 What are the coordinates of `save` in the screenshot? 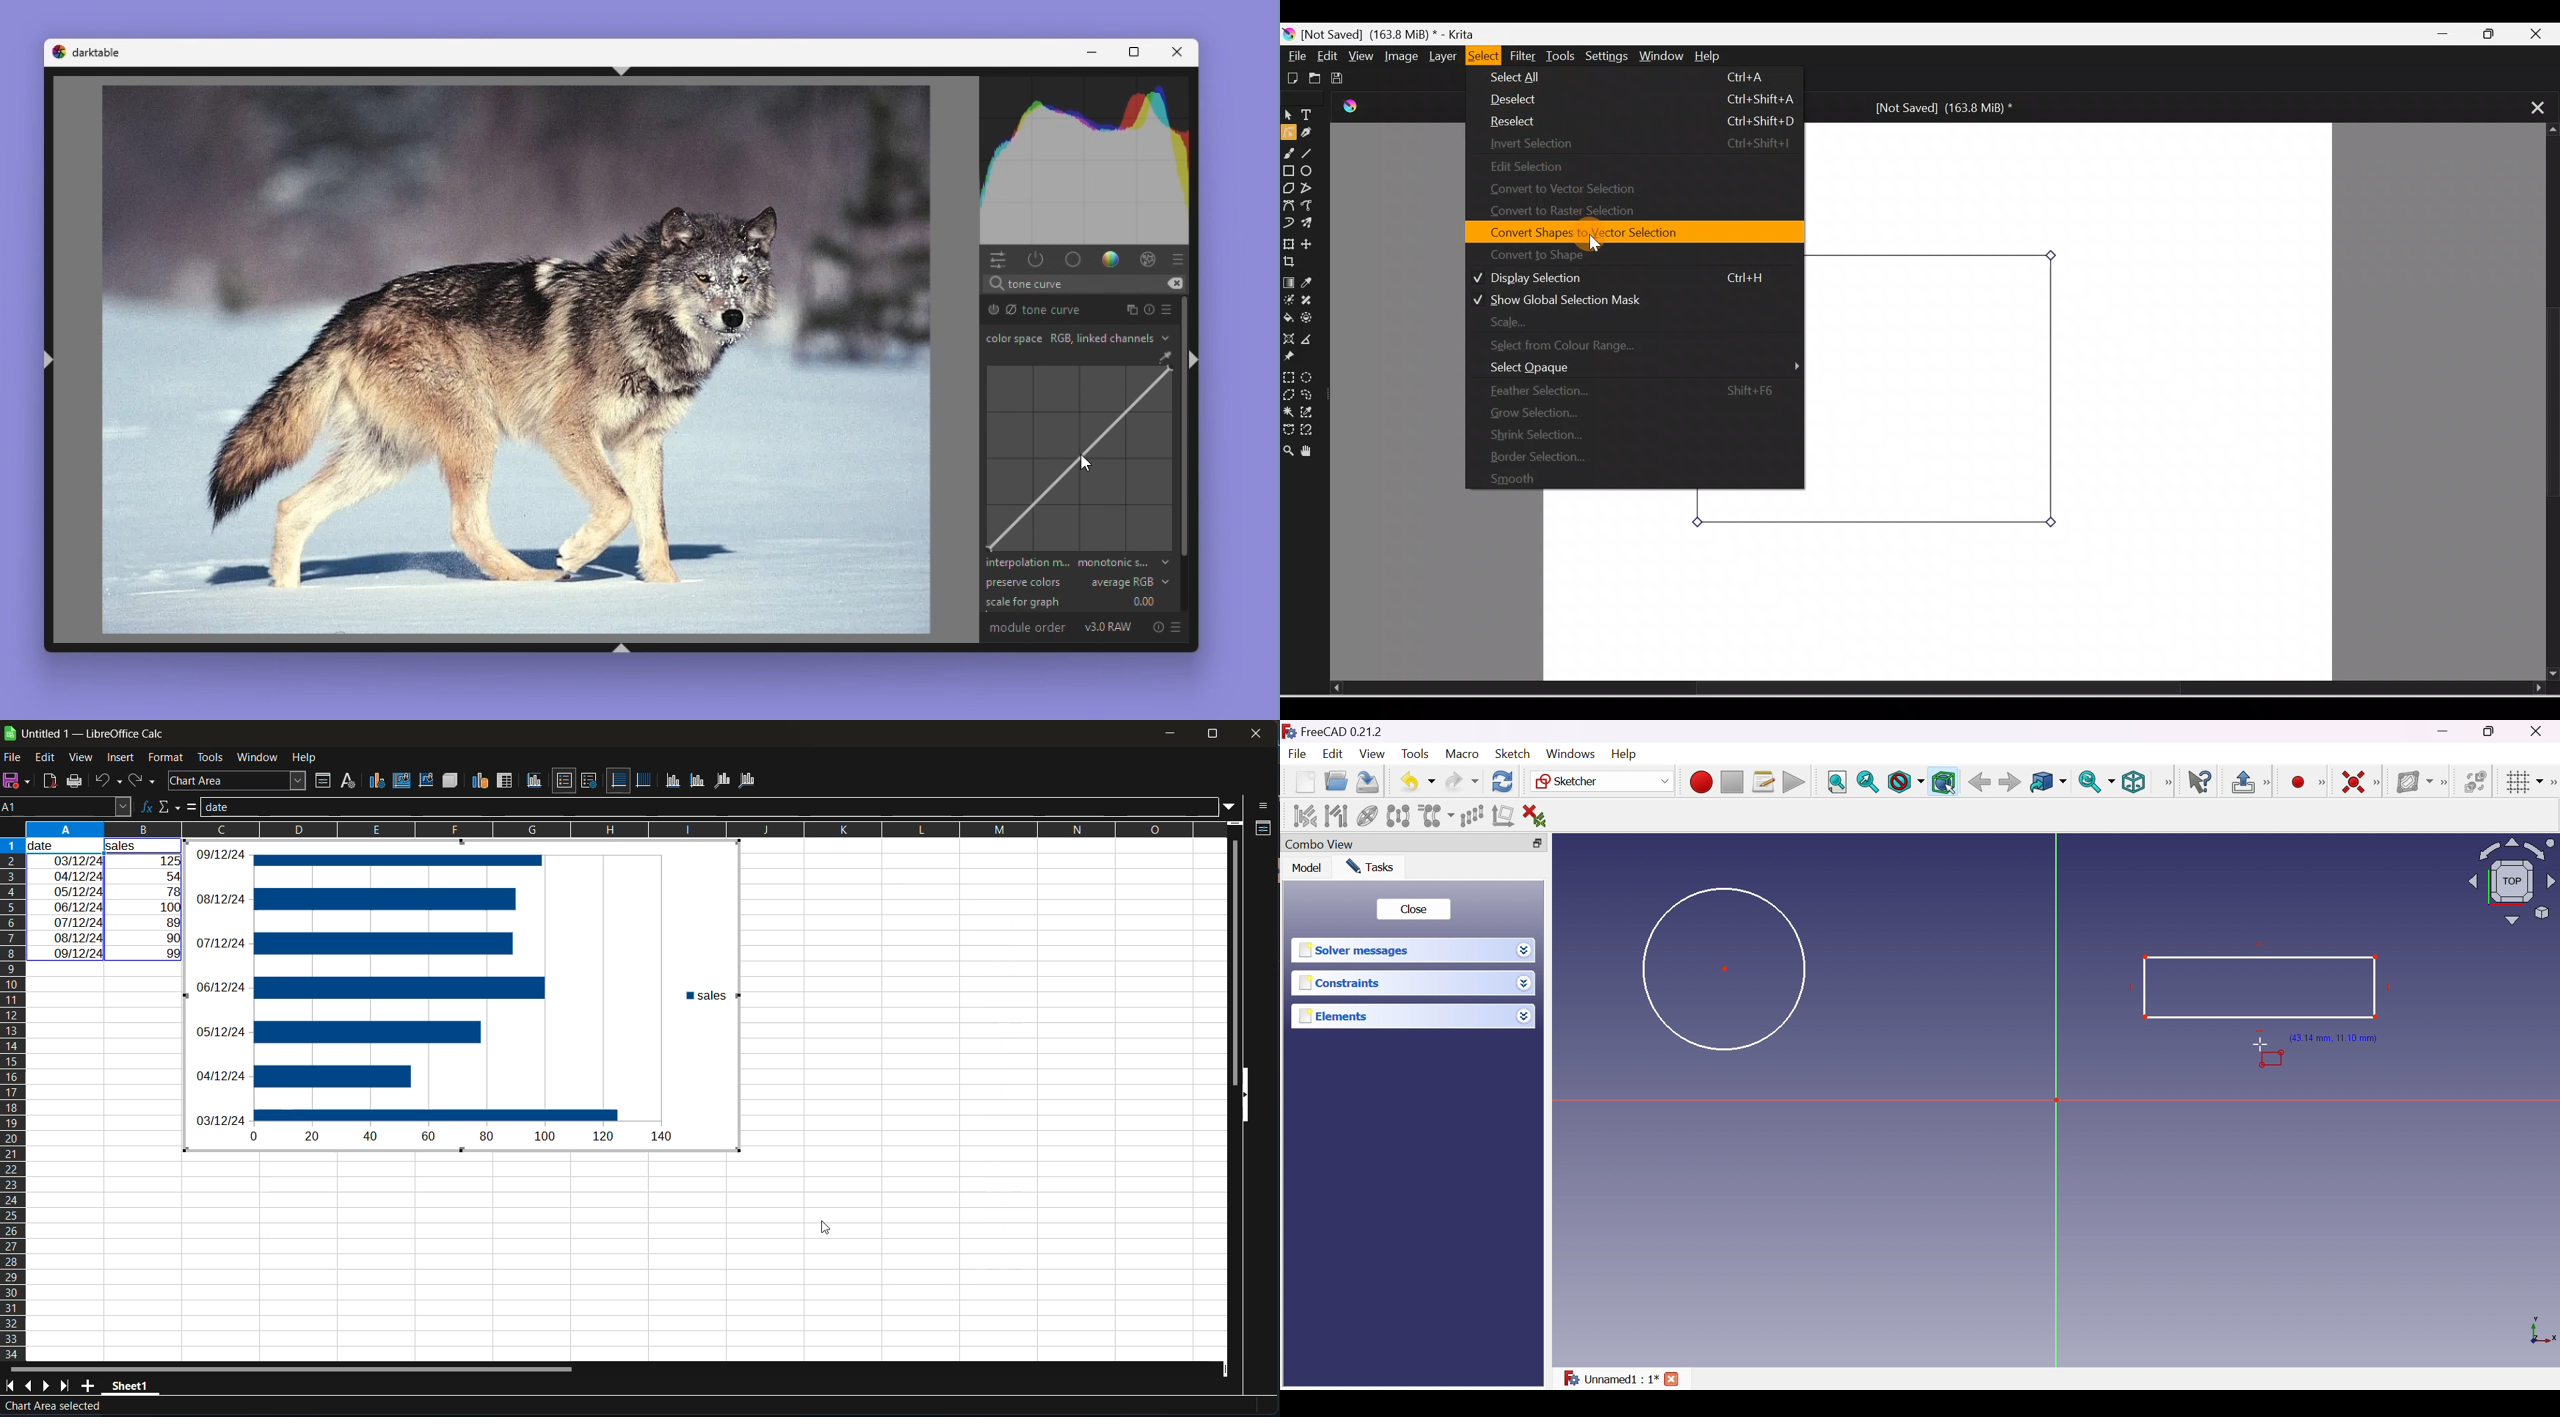 It's located at (19, 781).